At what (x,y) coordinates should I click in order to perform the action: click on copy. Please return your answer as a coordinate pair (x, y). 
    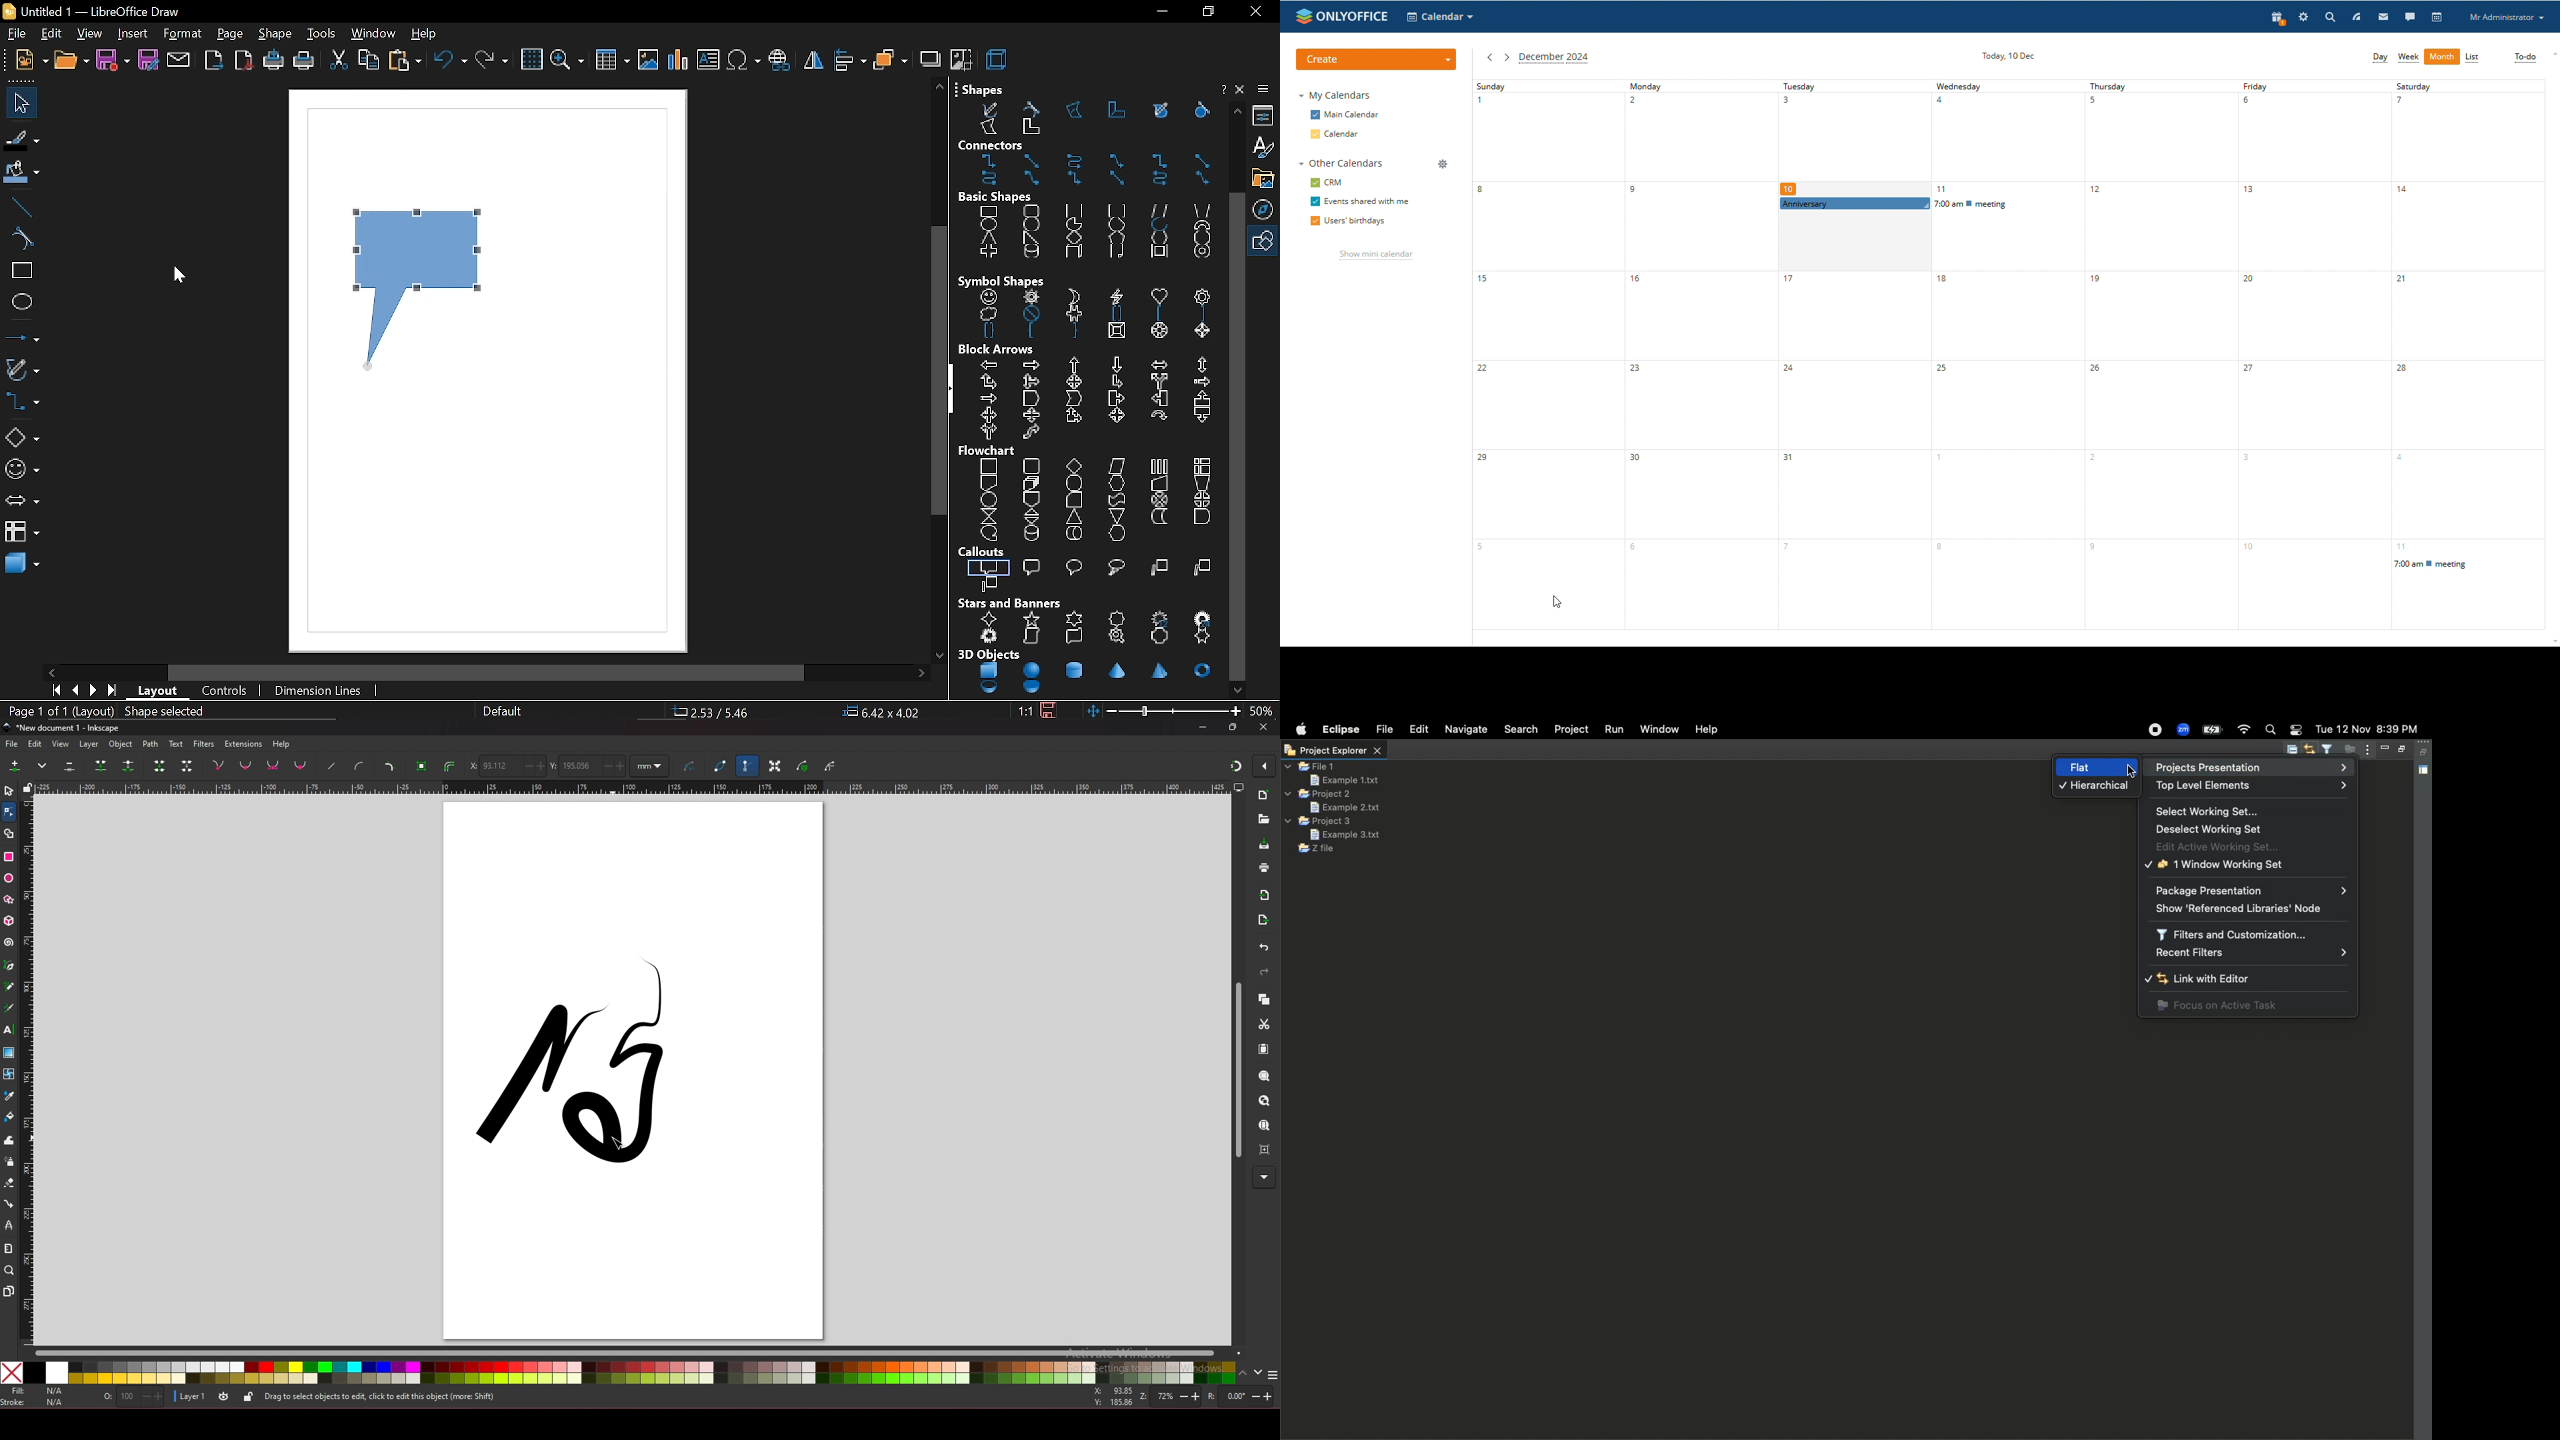
    Looking at the image, I should click on (369, 60).